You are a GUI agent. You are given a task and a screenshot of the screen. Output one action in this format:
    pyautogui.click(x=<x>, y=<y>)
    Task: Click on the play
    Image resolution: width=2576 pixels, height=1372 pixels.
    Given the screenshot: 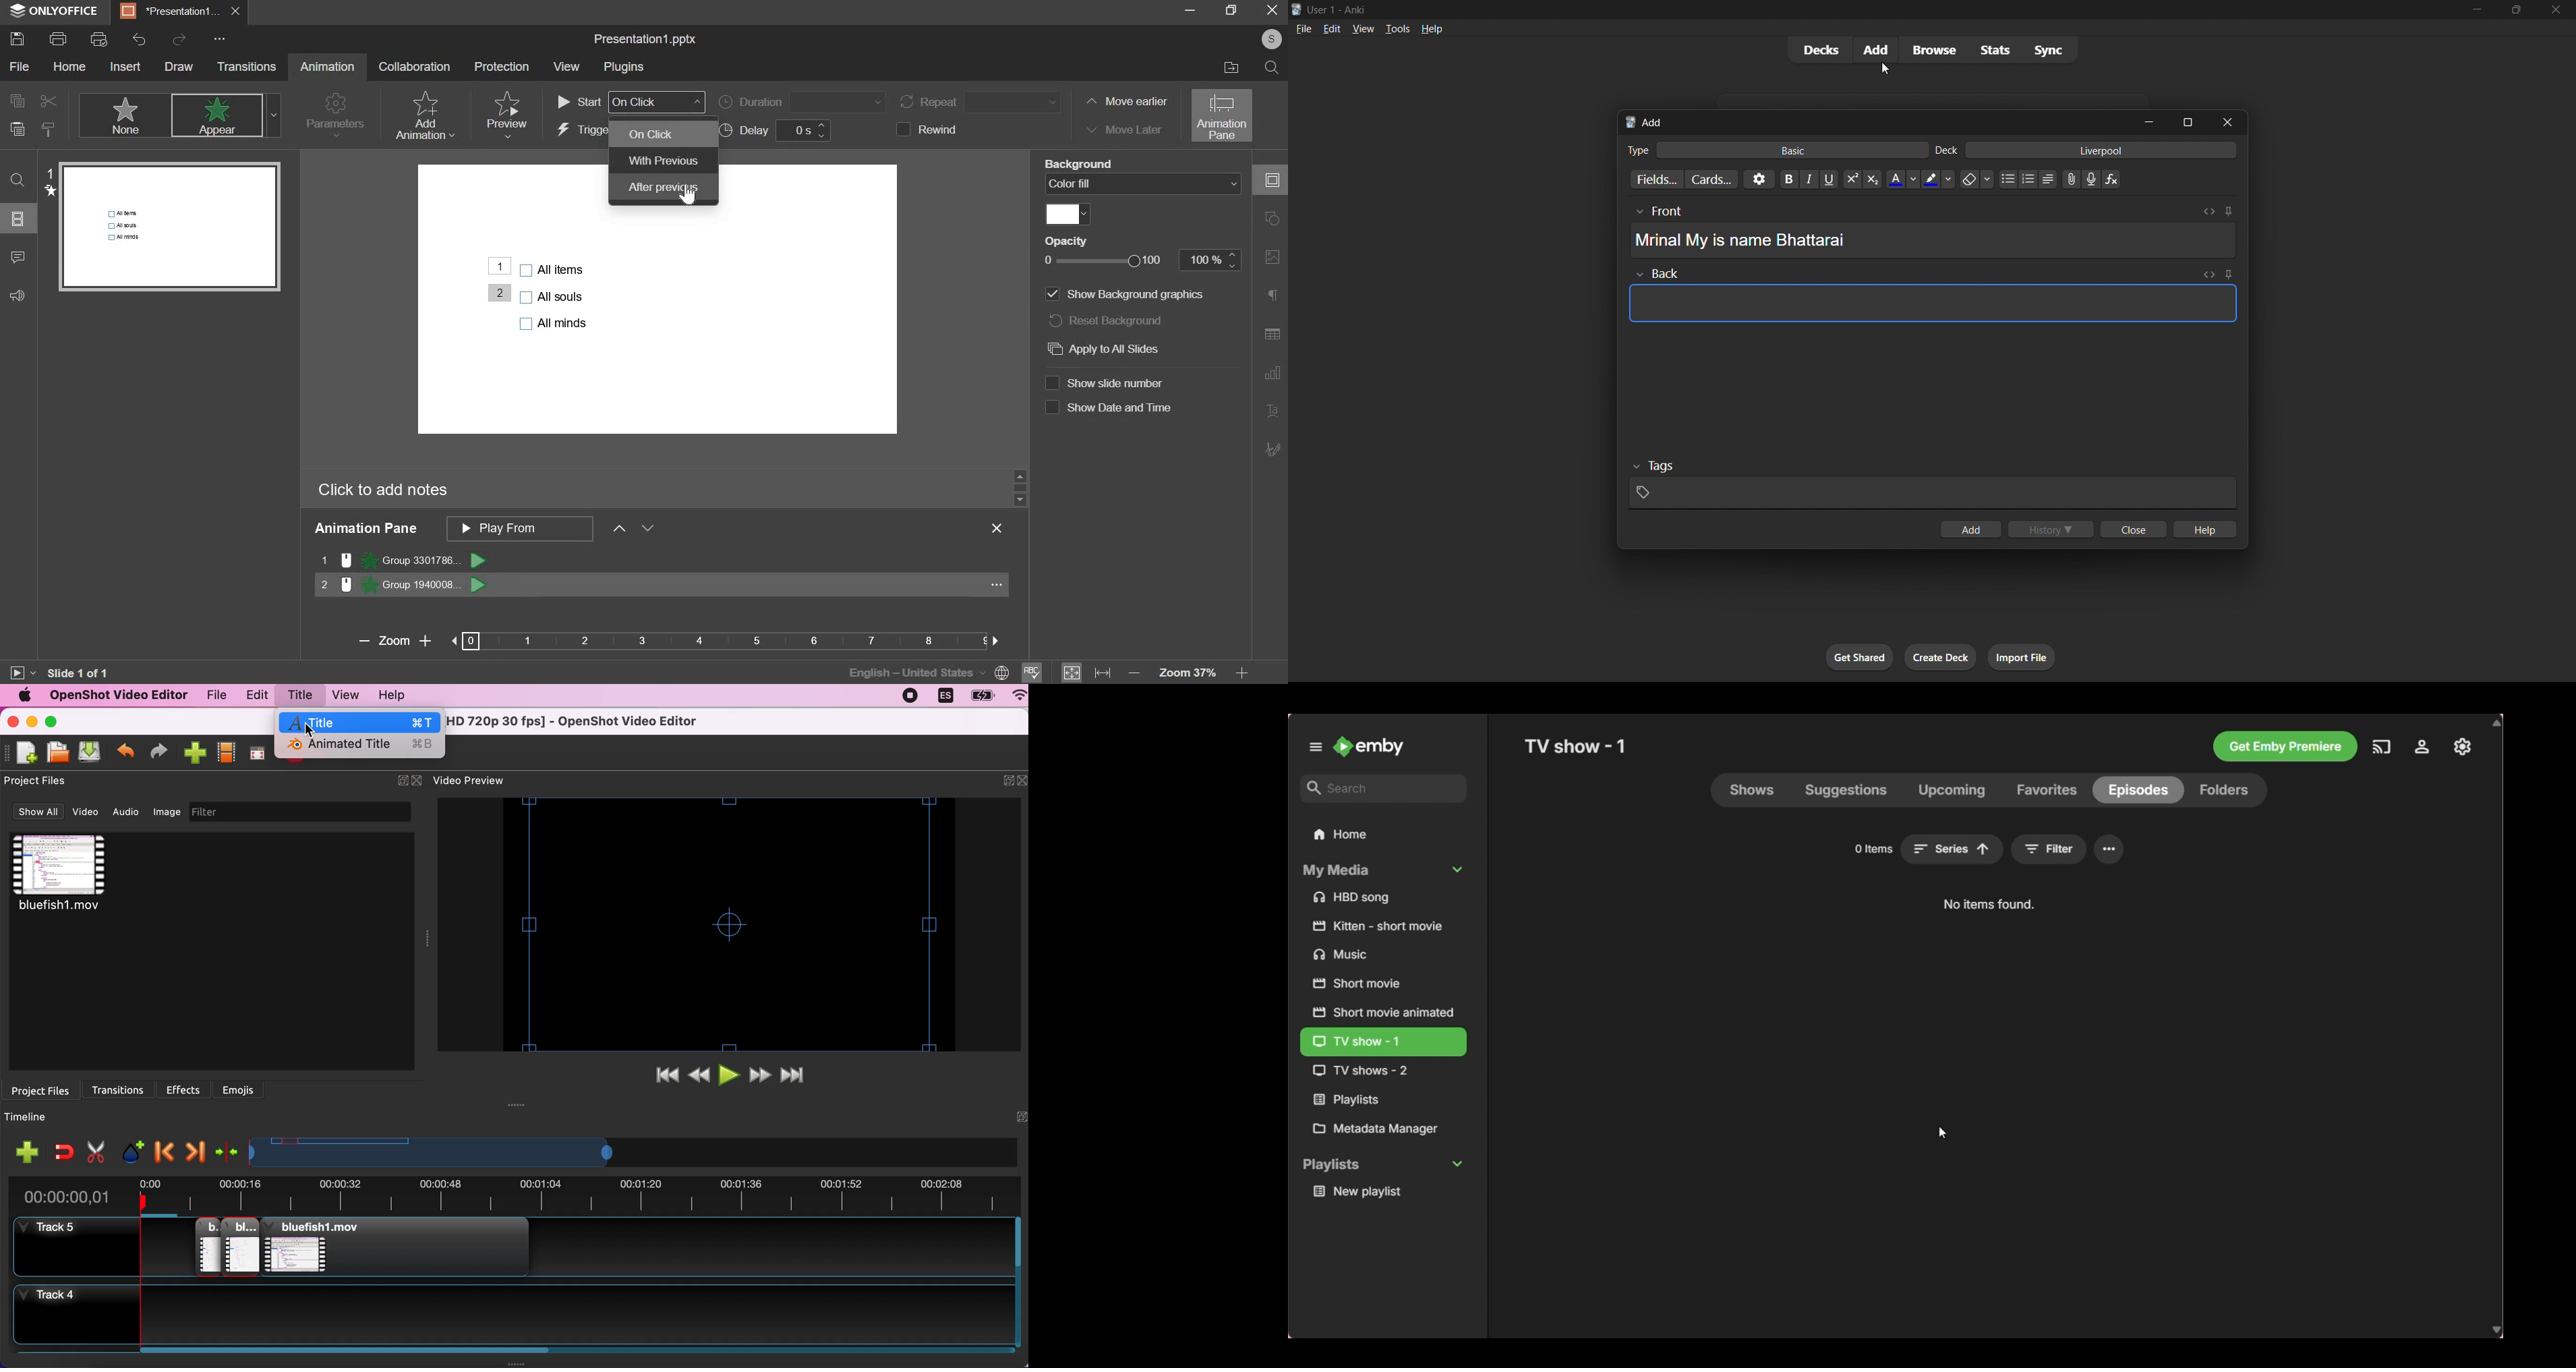 What is the action you would take?
    pyautogui.click(x=730, y=1077)
    